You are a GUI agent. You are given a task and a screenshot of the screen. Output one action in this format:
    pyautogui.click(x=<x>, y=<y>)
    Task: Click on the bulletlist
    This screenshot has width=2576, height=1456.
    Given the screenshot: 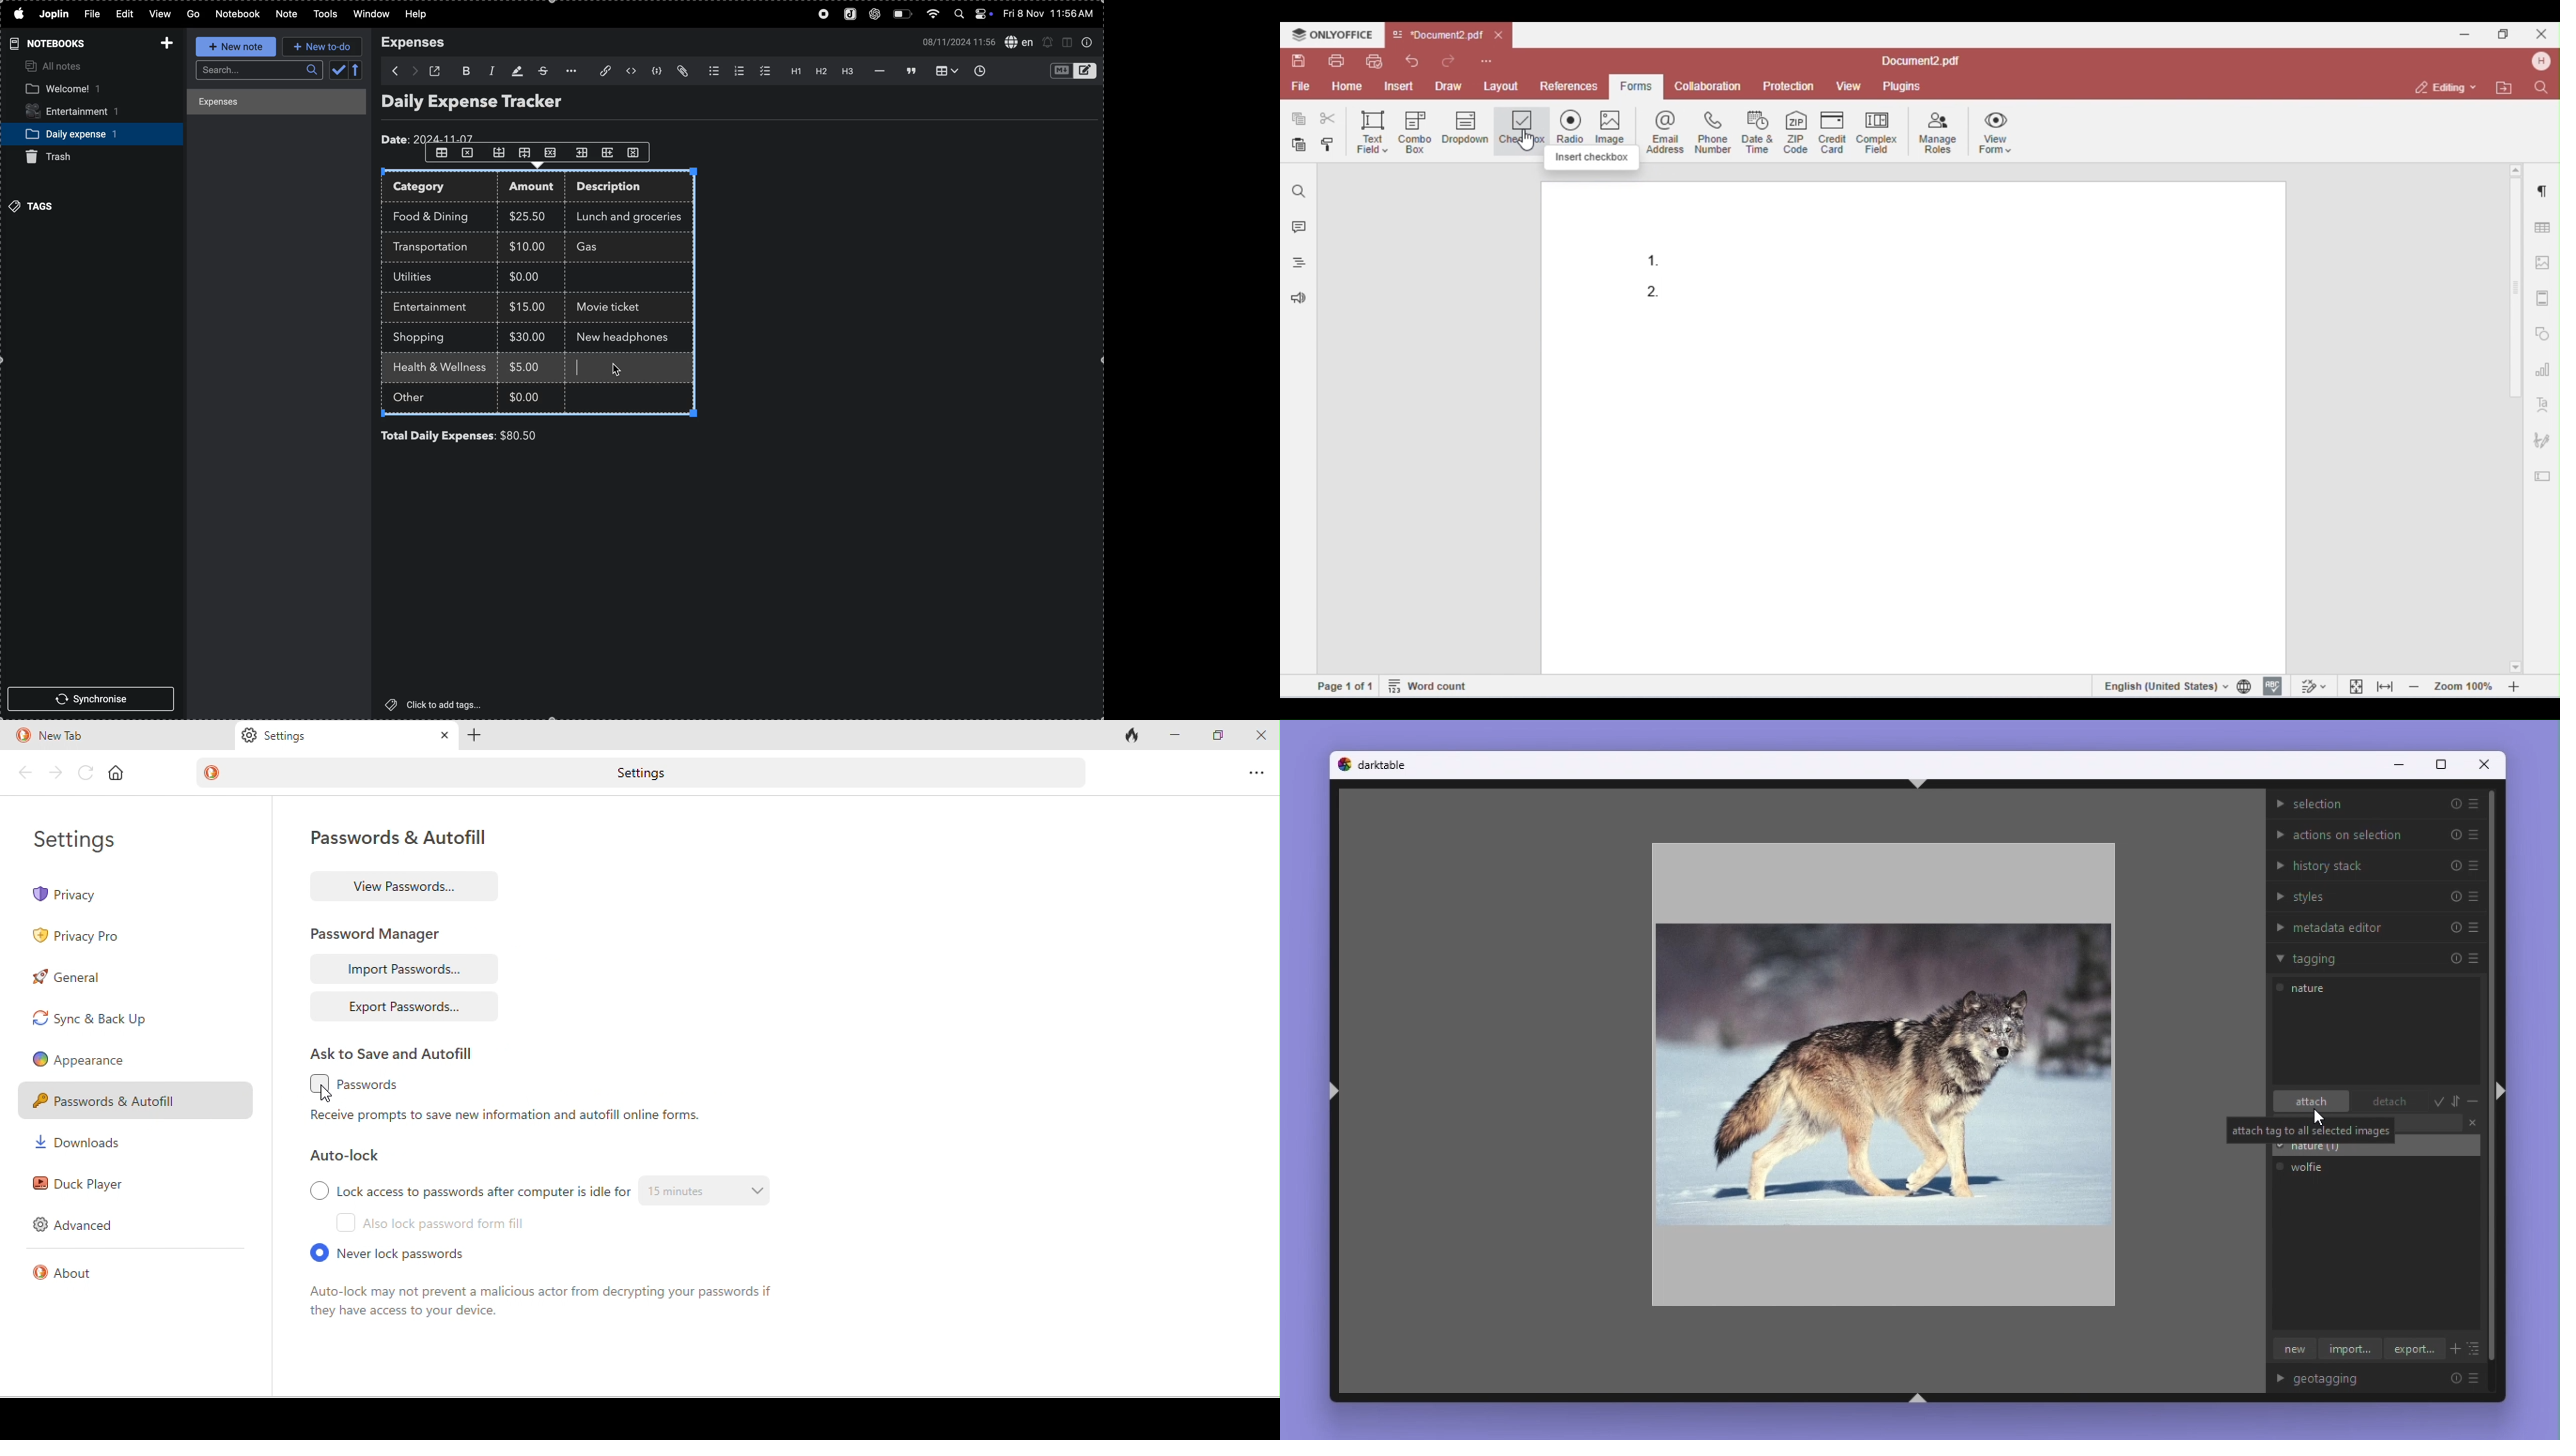 What is the action you would take?
    pyautogui.click(x=712, y=72)
    